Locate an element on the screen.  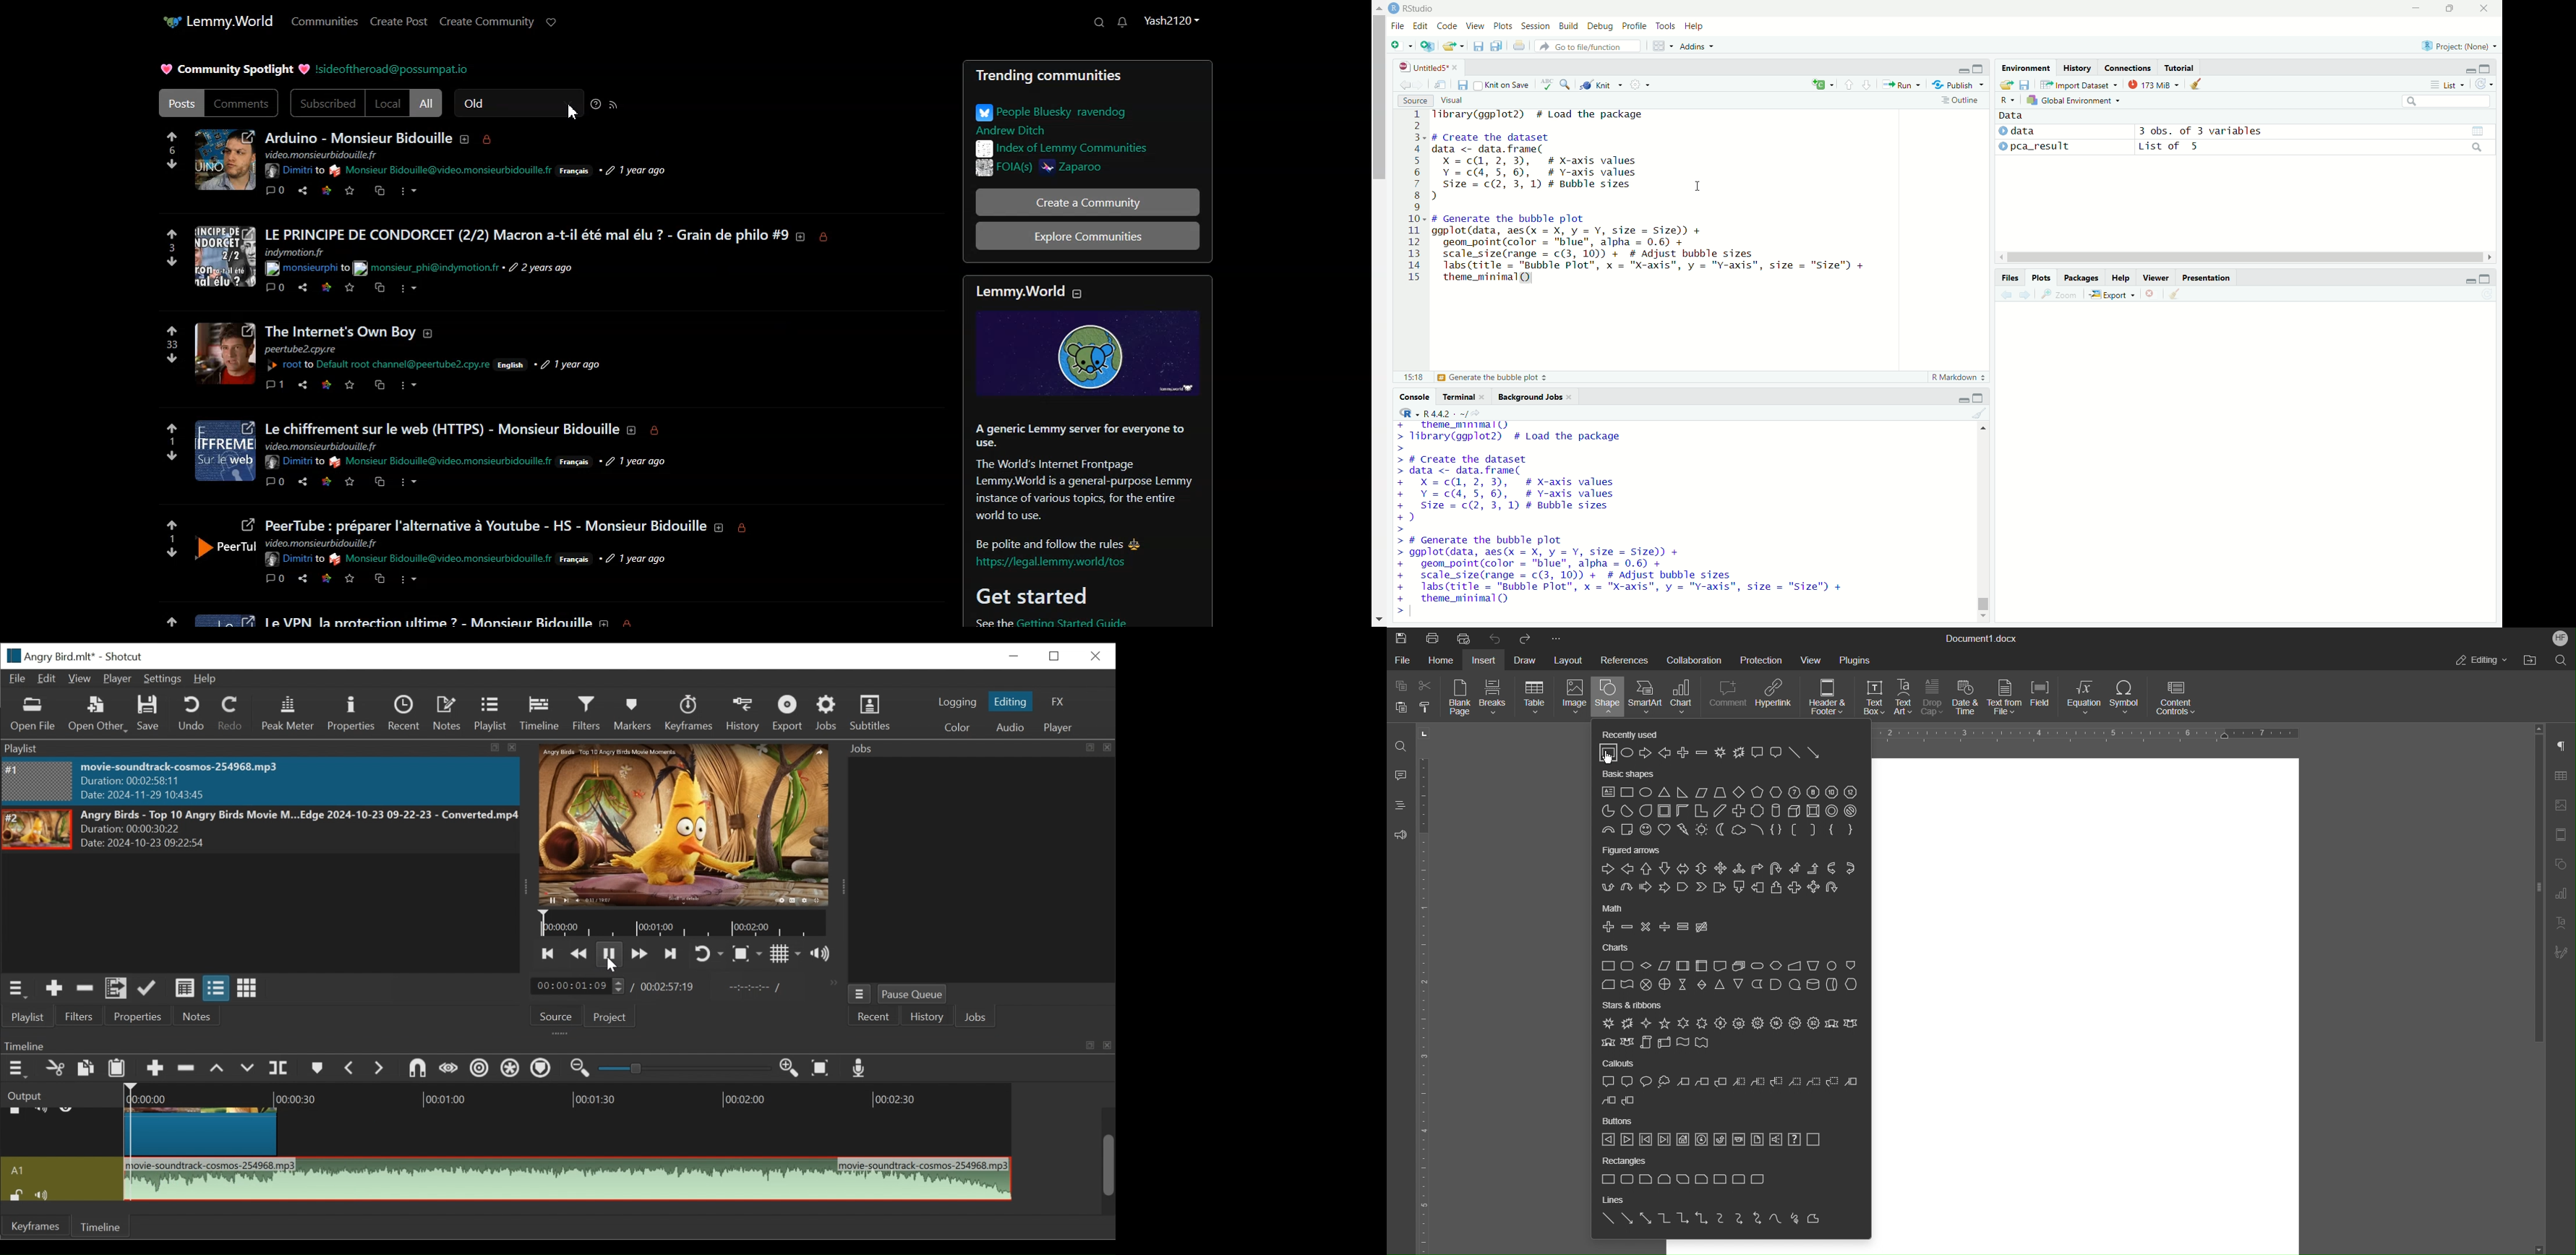
DORET,
hg
ng ise 3 is located at coordinates (226, 256).